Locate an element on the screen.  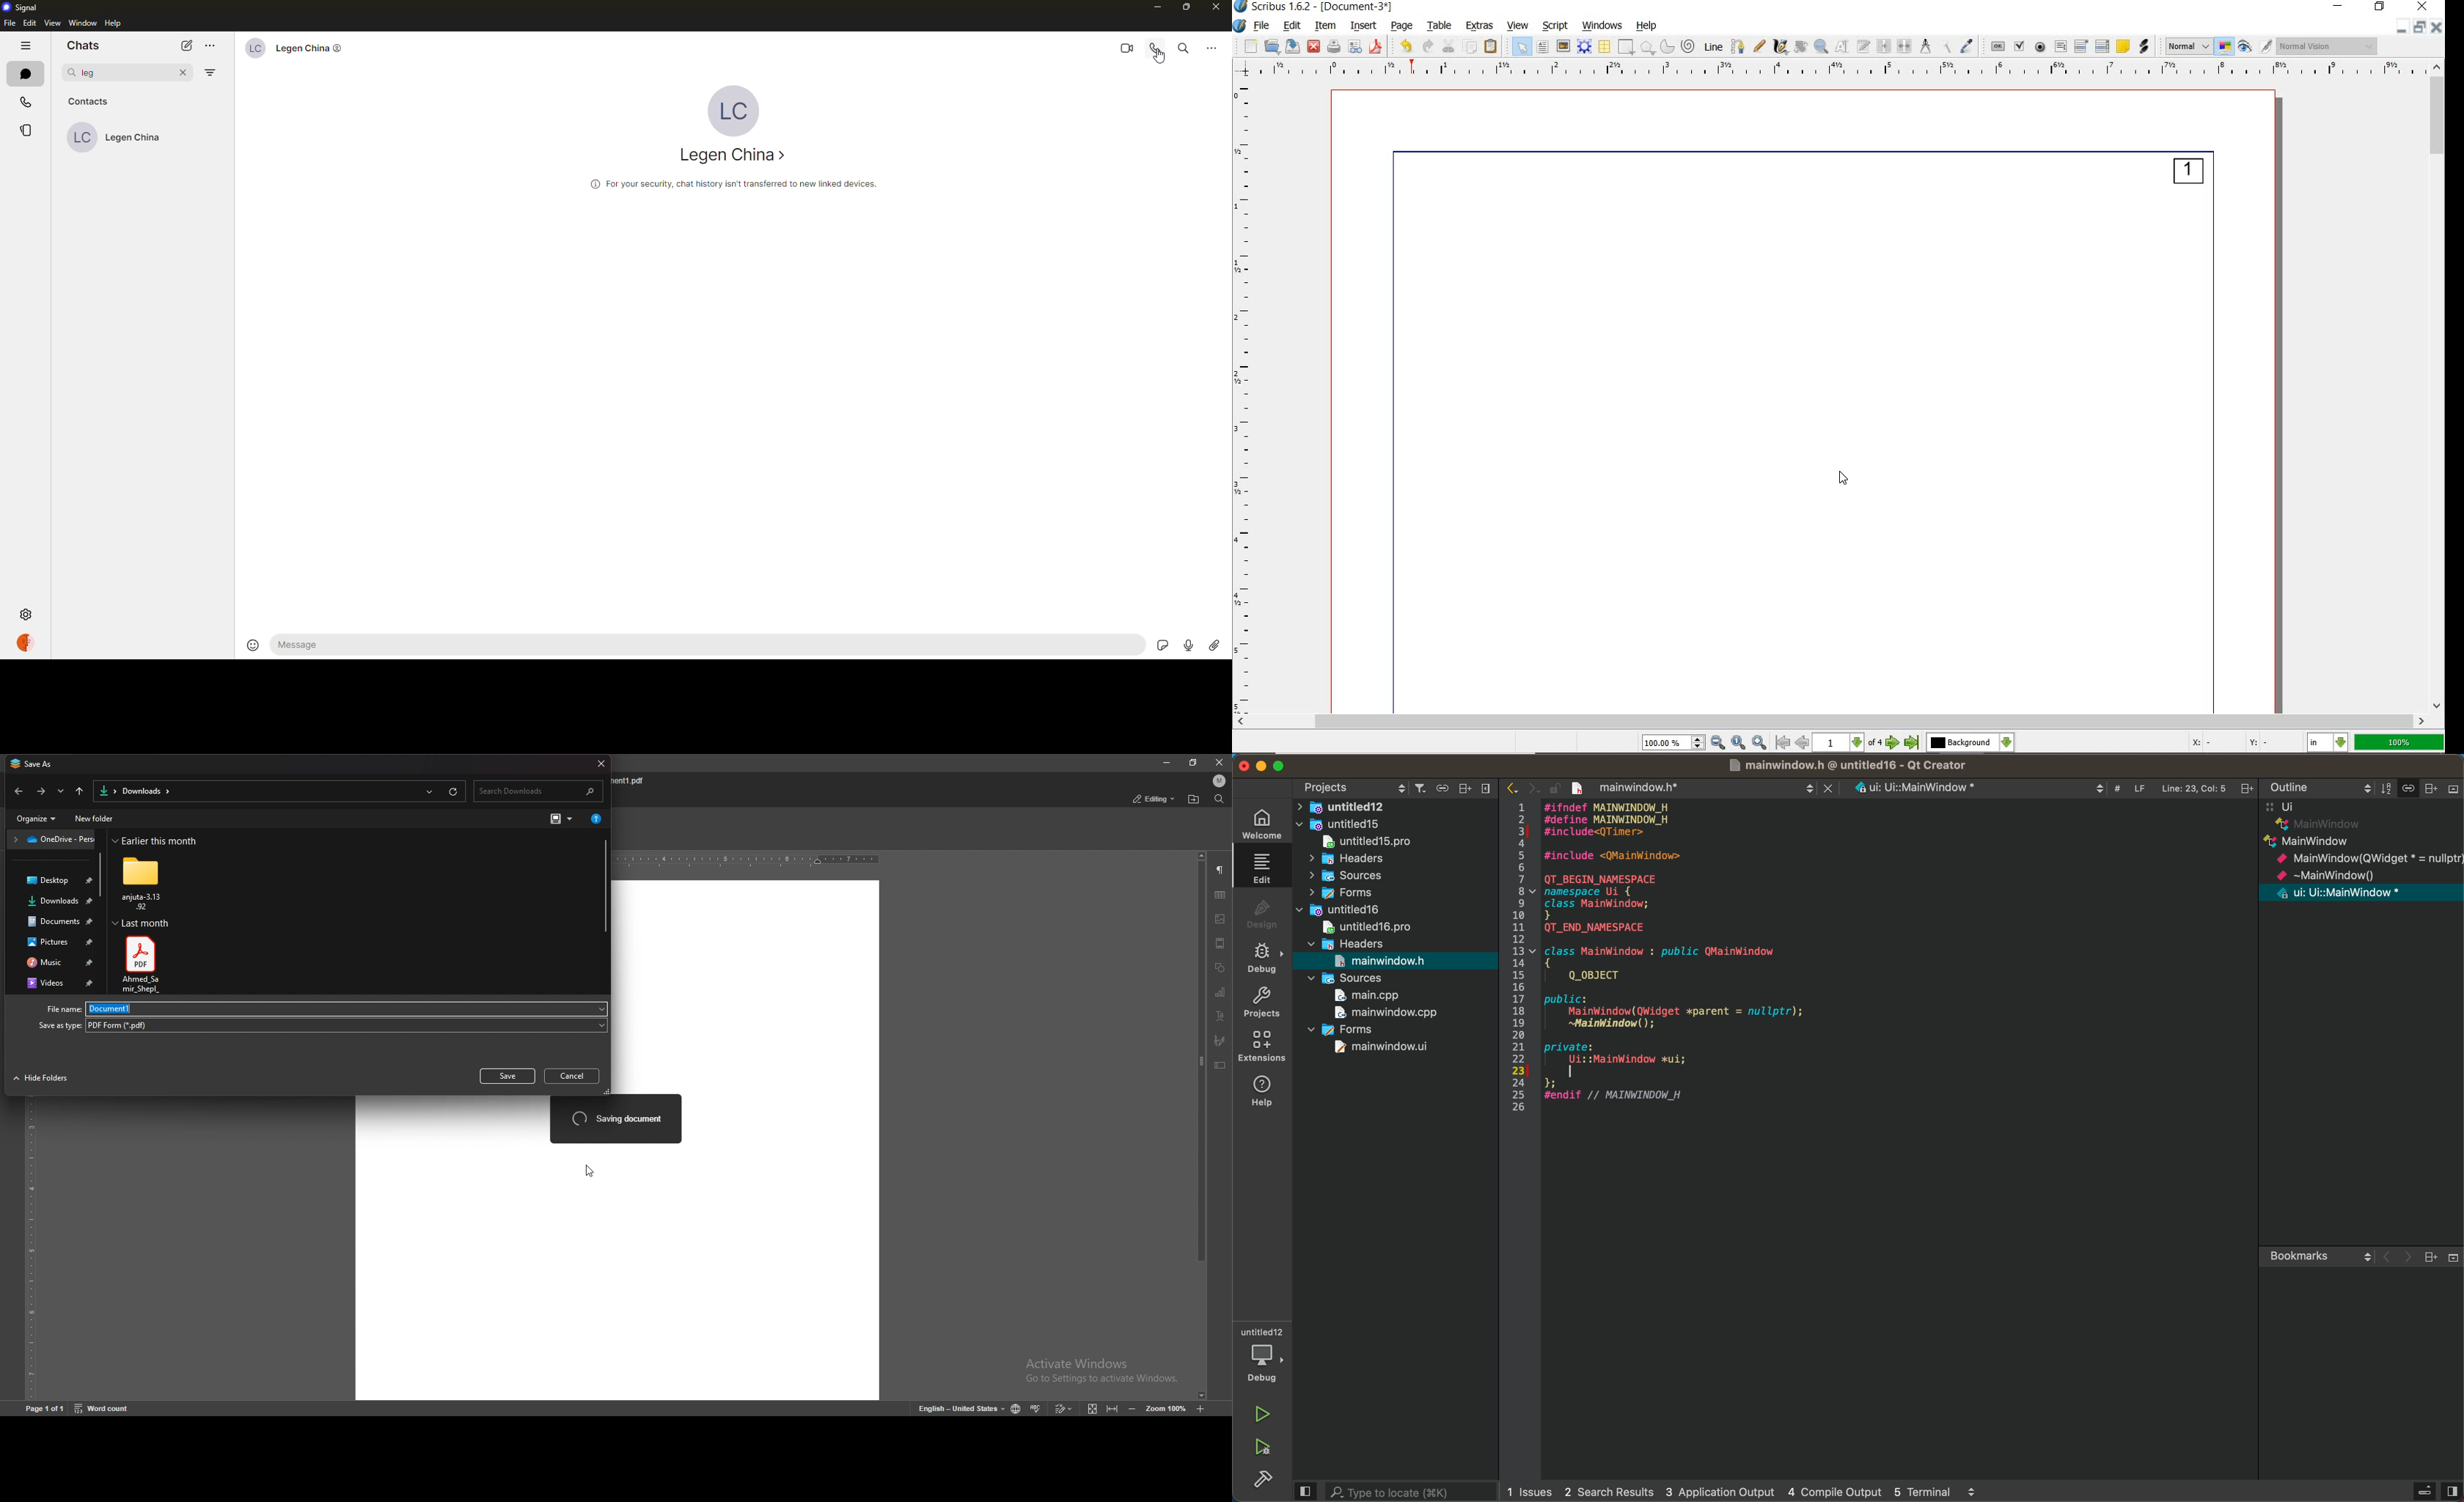
render frame is located at coordinates (1584, 47).